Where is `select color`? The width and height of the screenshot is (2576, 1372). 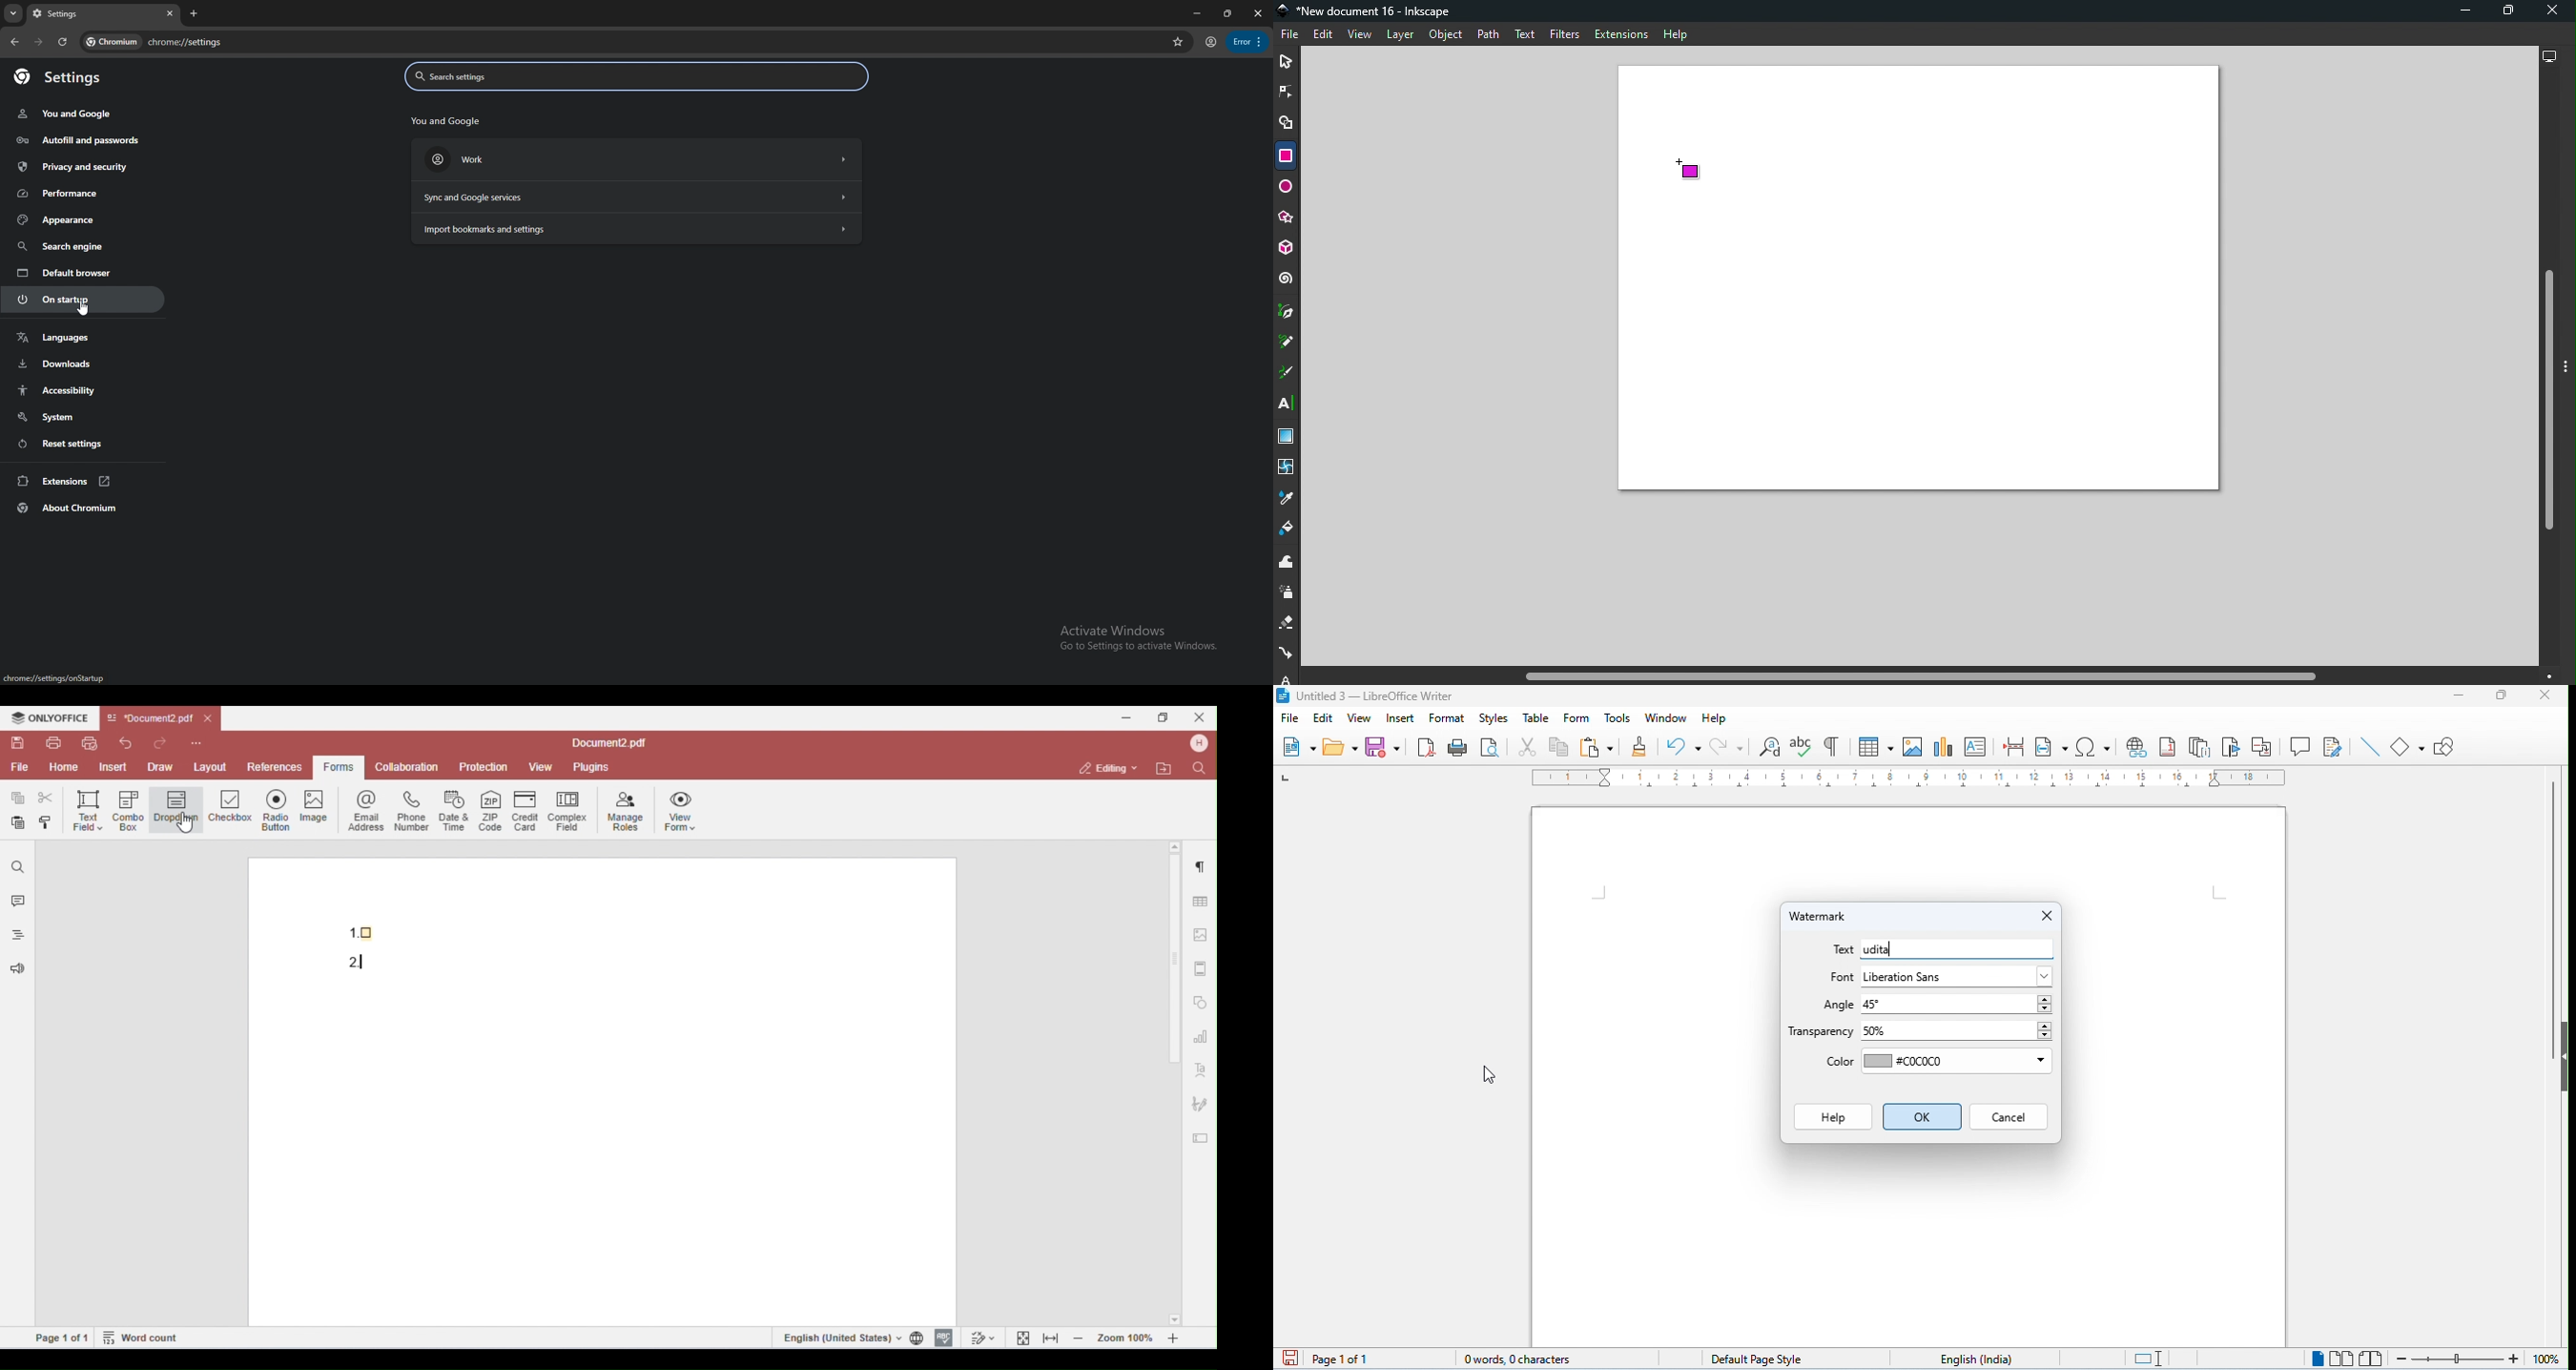 select color is located at coordinates (1957, 1064).